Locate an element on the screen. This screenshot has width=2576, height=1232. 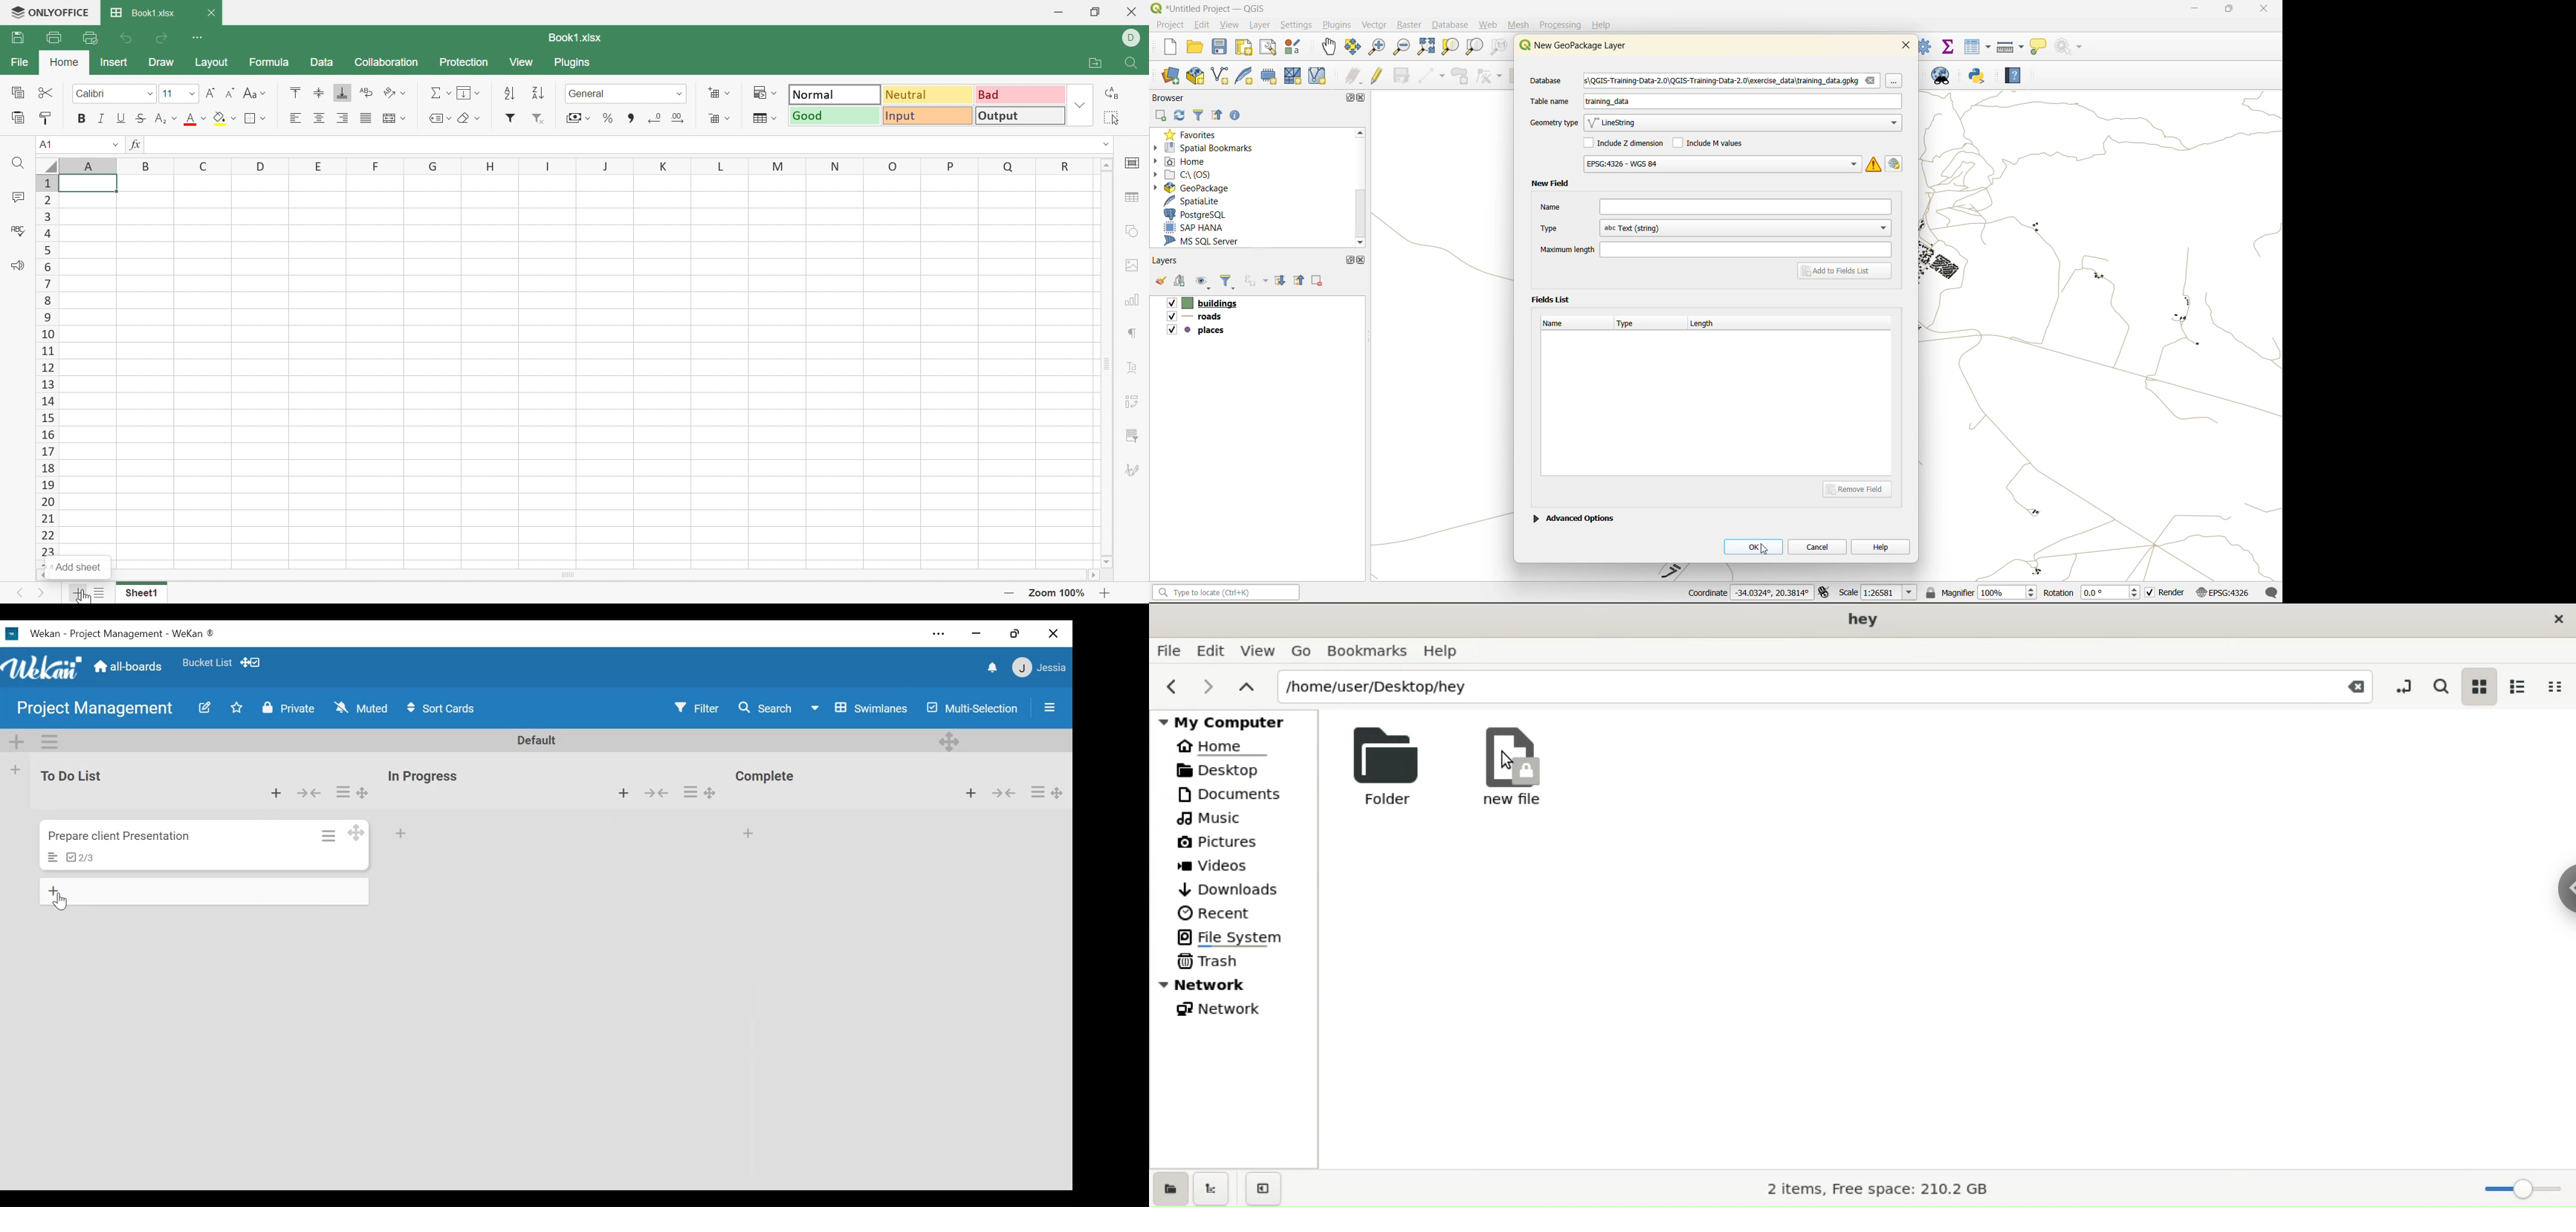
python is located at coordinates (1977, 77).